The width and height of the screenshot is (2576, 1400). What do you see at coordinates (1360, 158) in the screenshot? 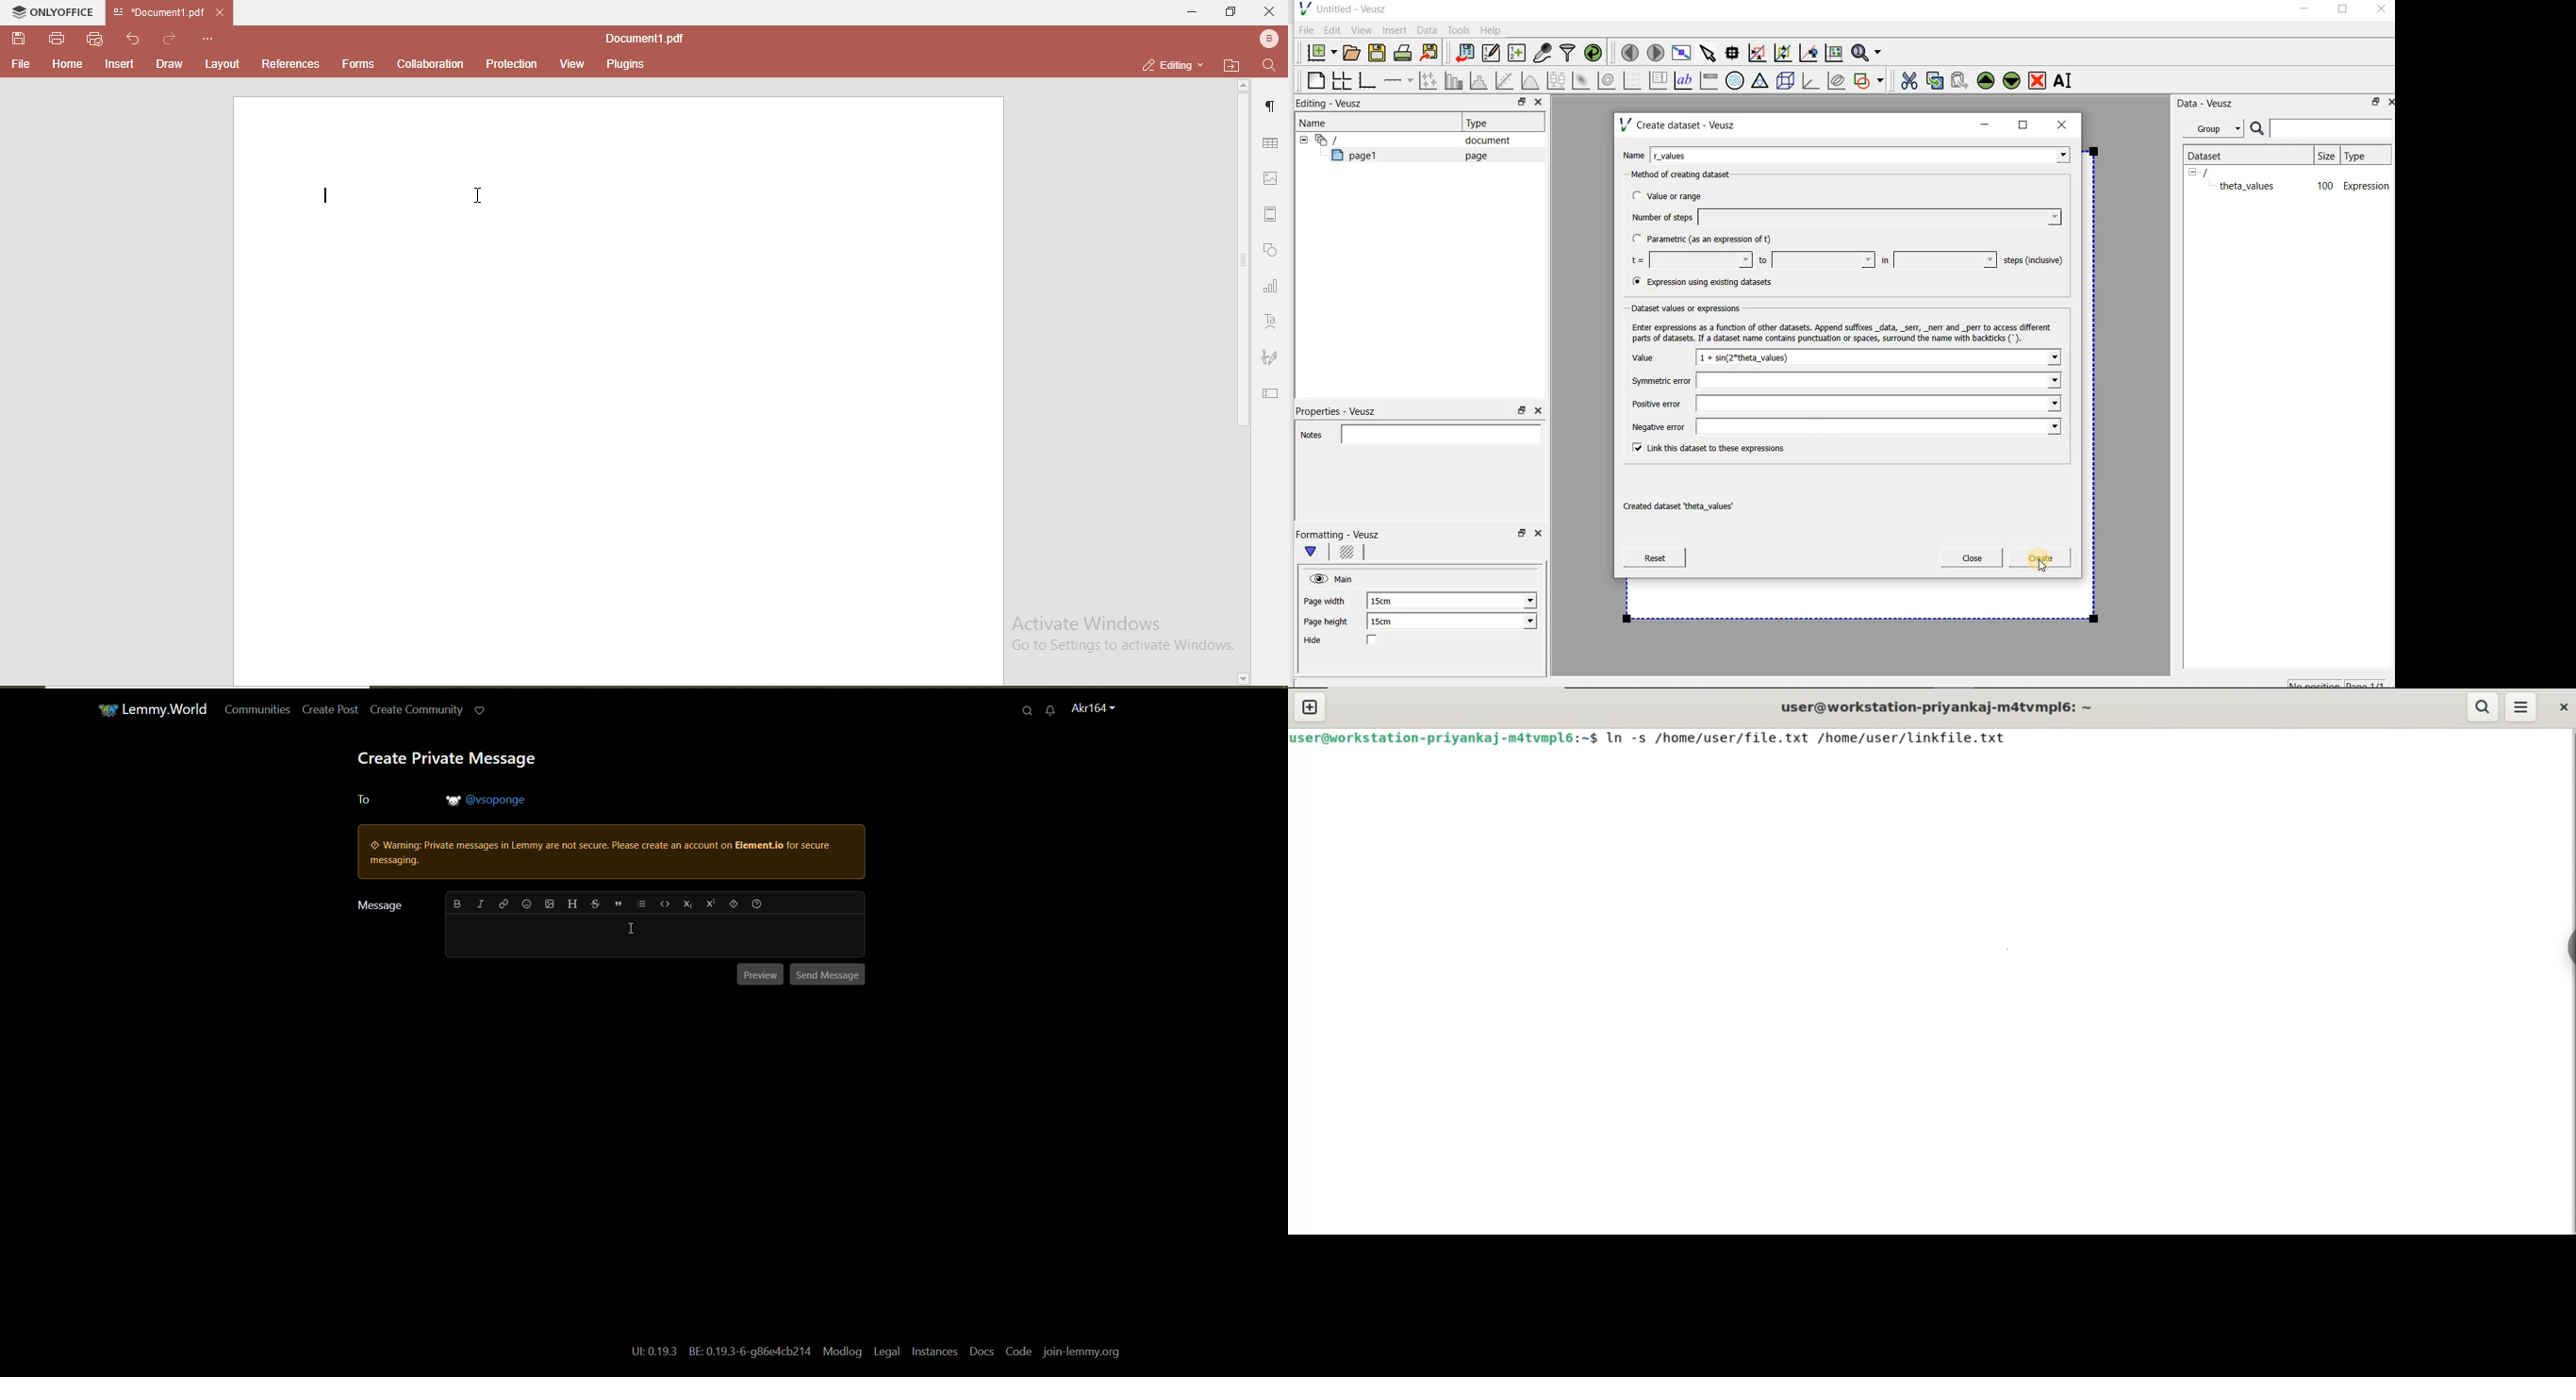
I see `page1` at bounding box center [1360, 158].